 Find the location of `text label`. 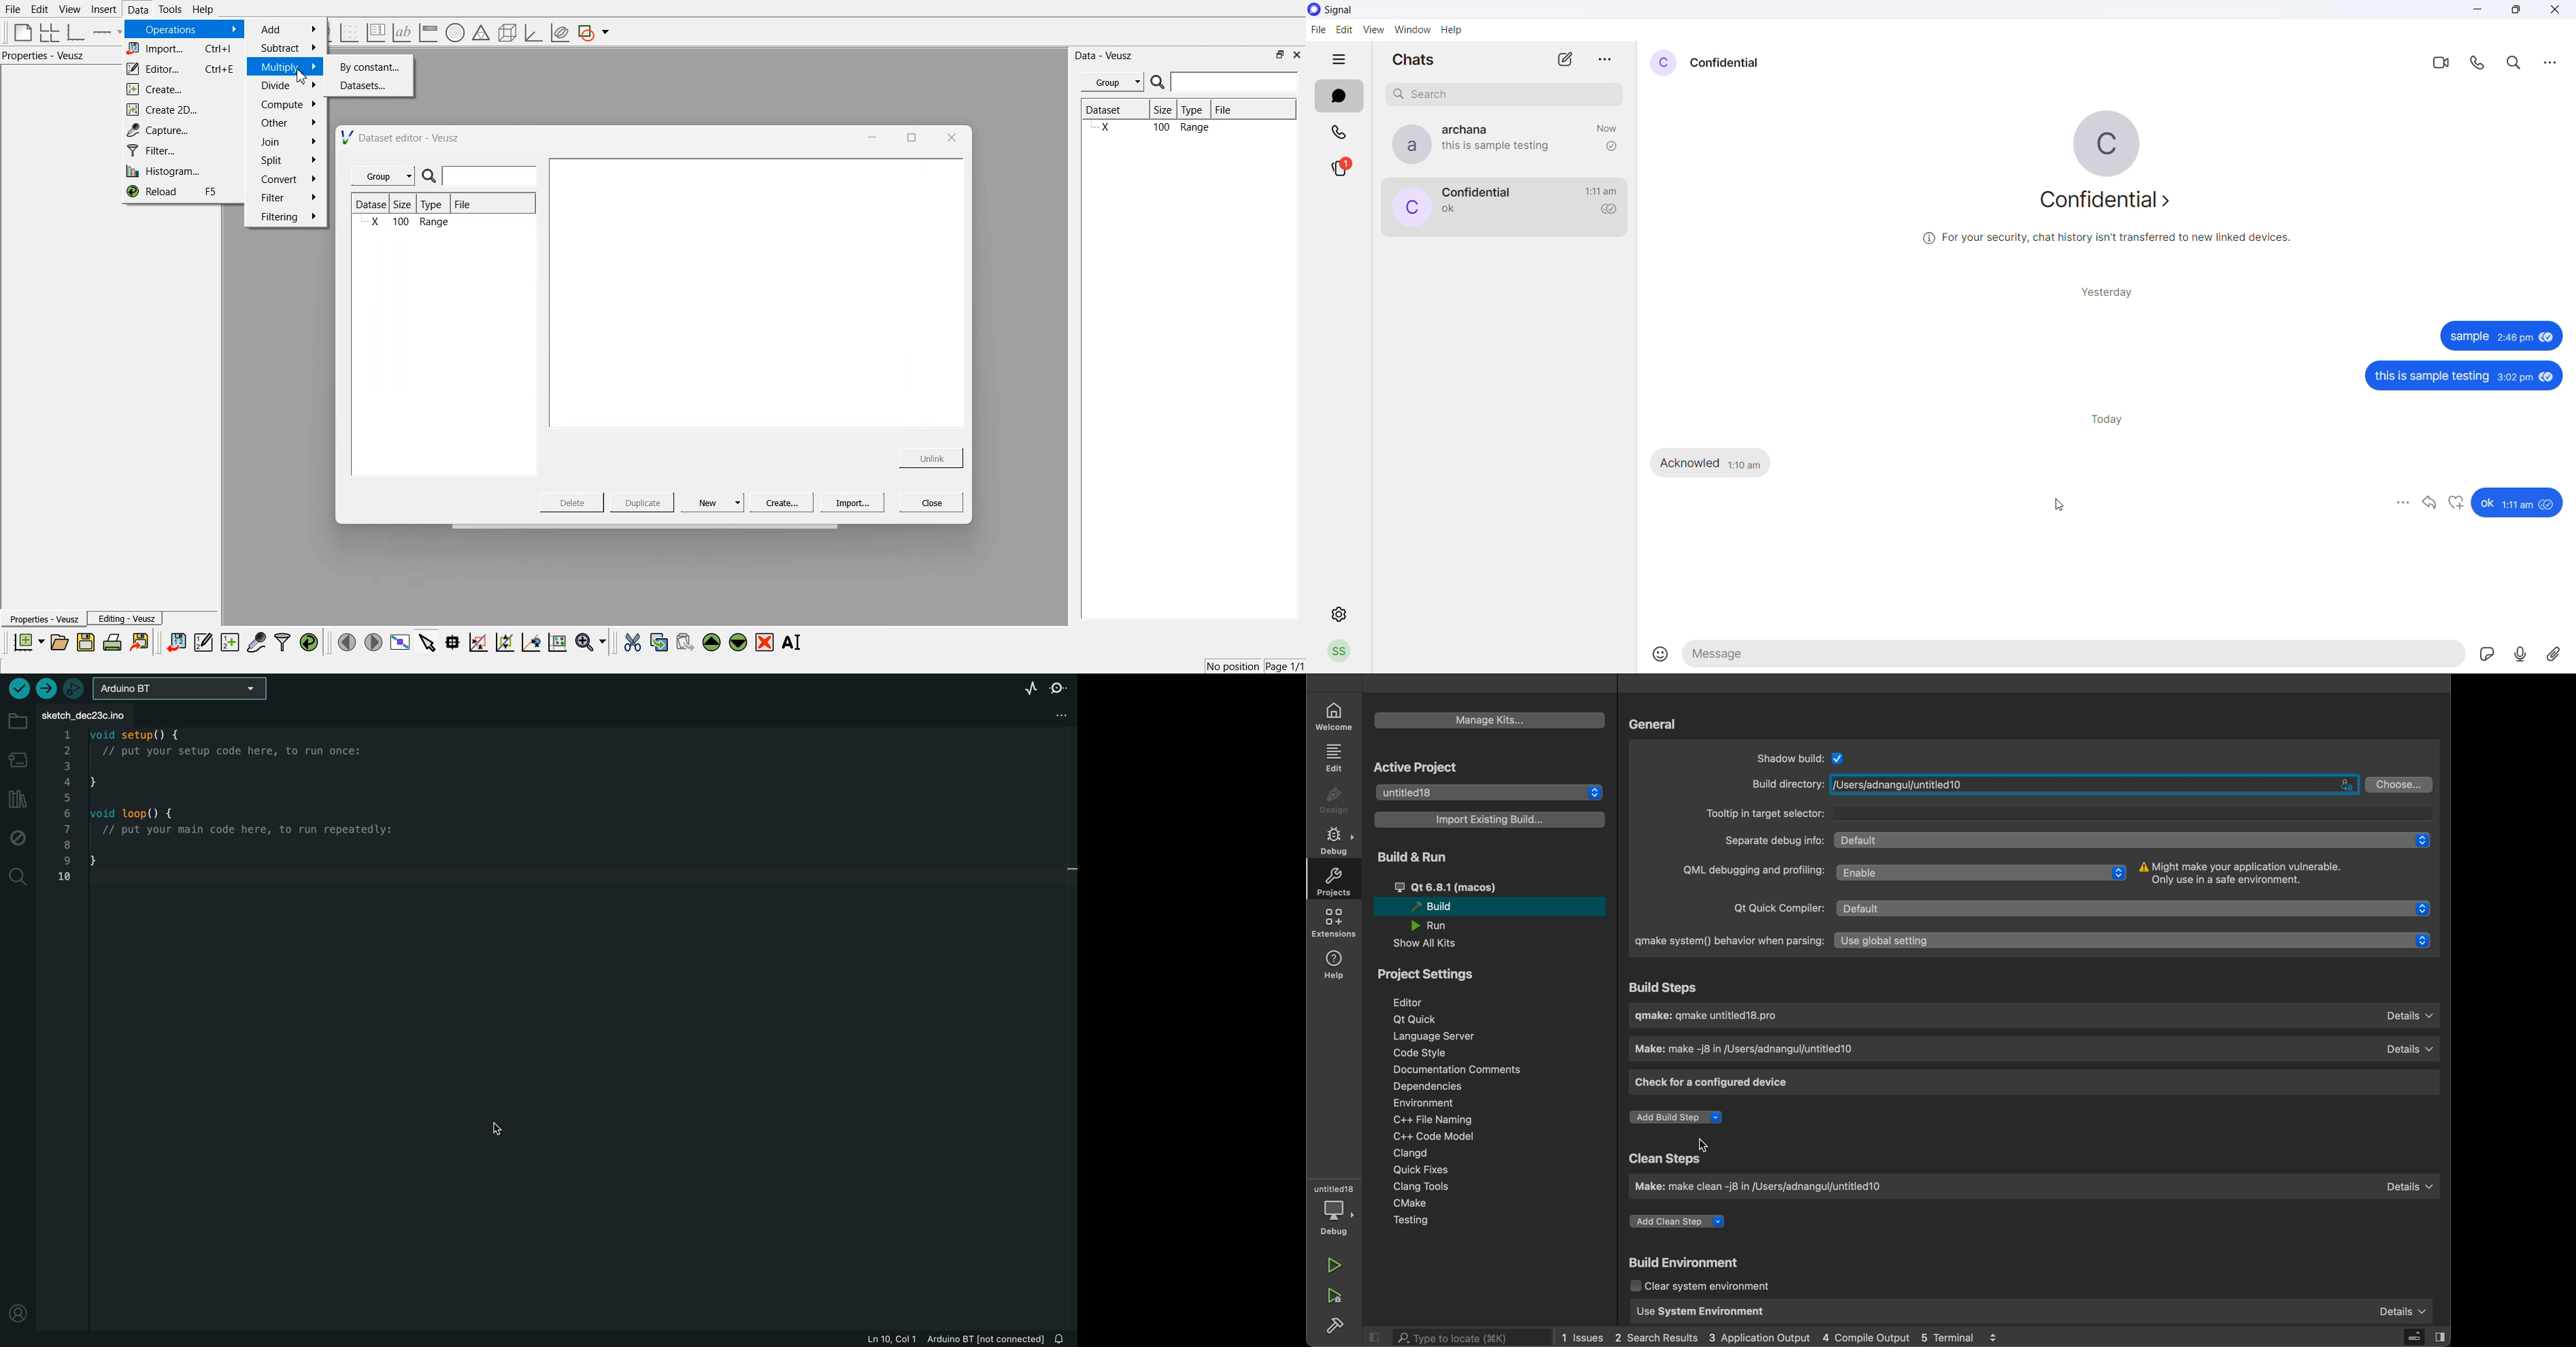

text label is located at coordinates (400, 33).